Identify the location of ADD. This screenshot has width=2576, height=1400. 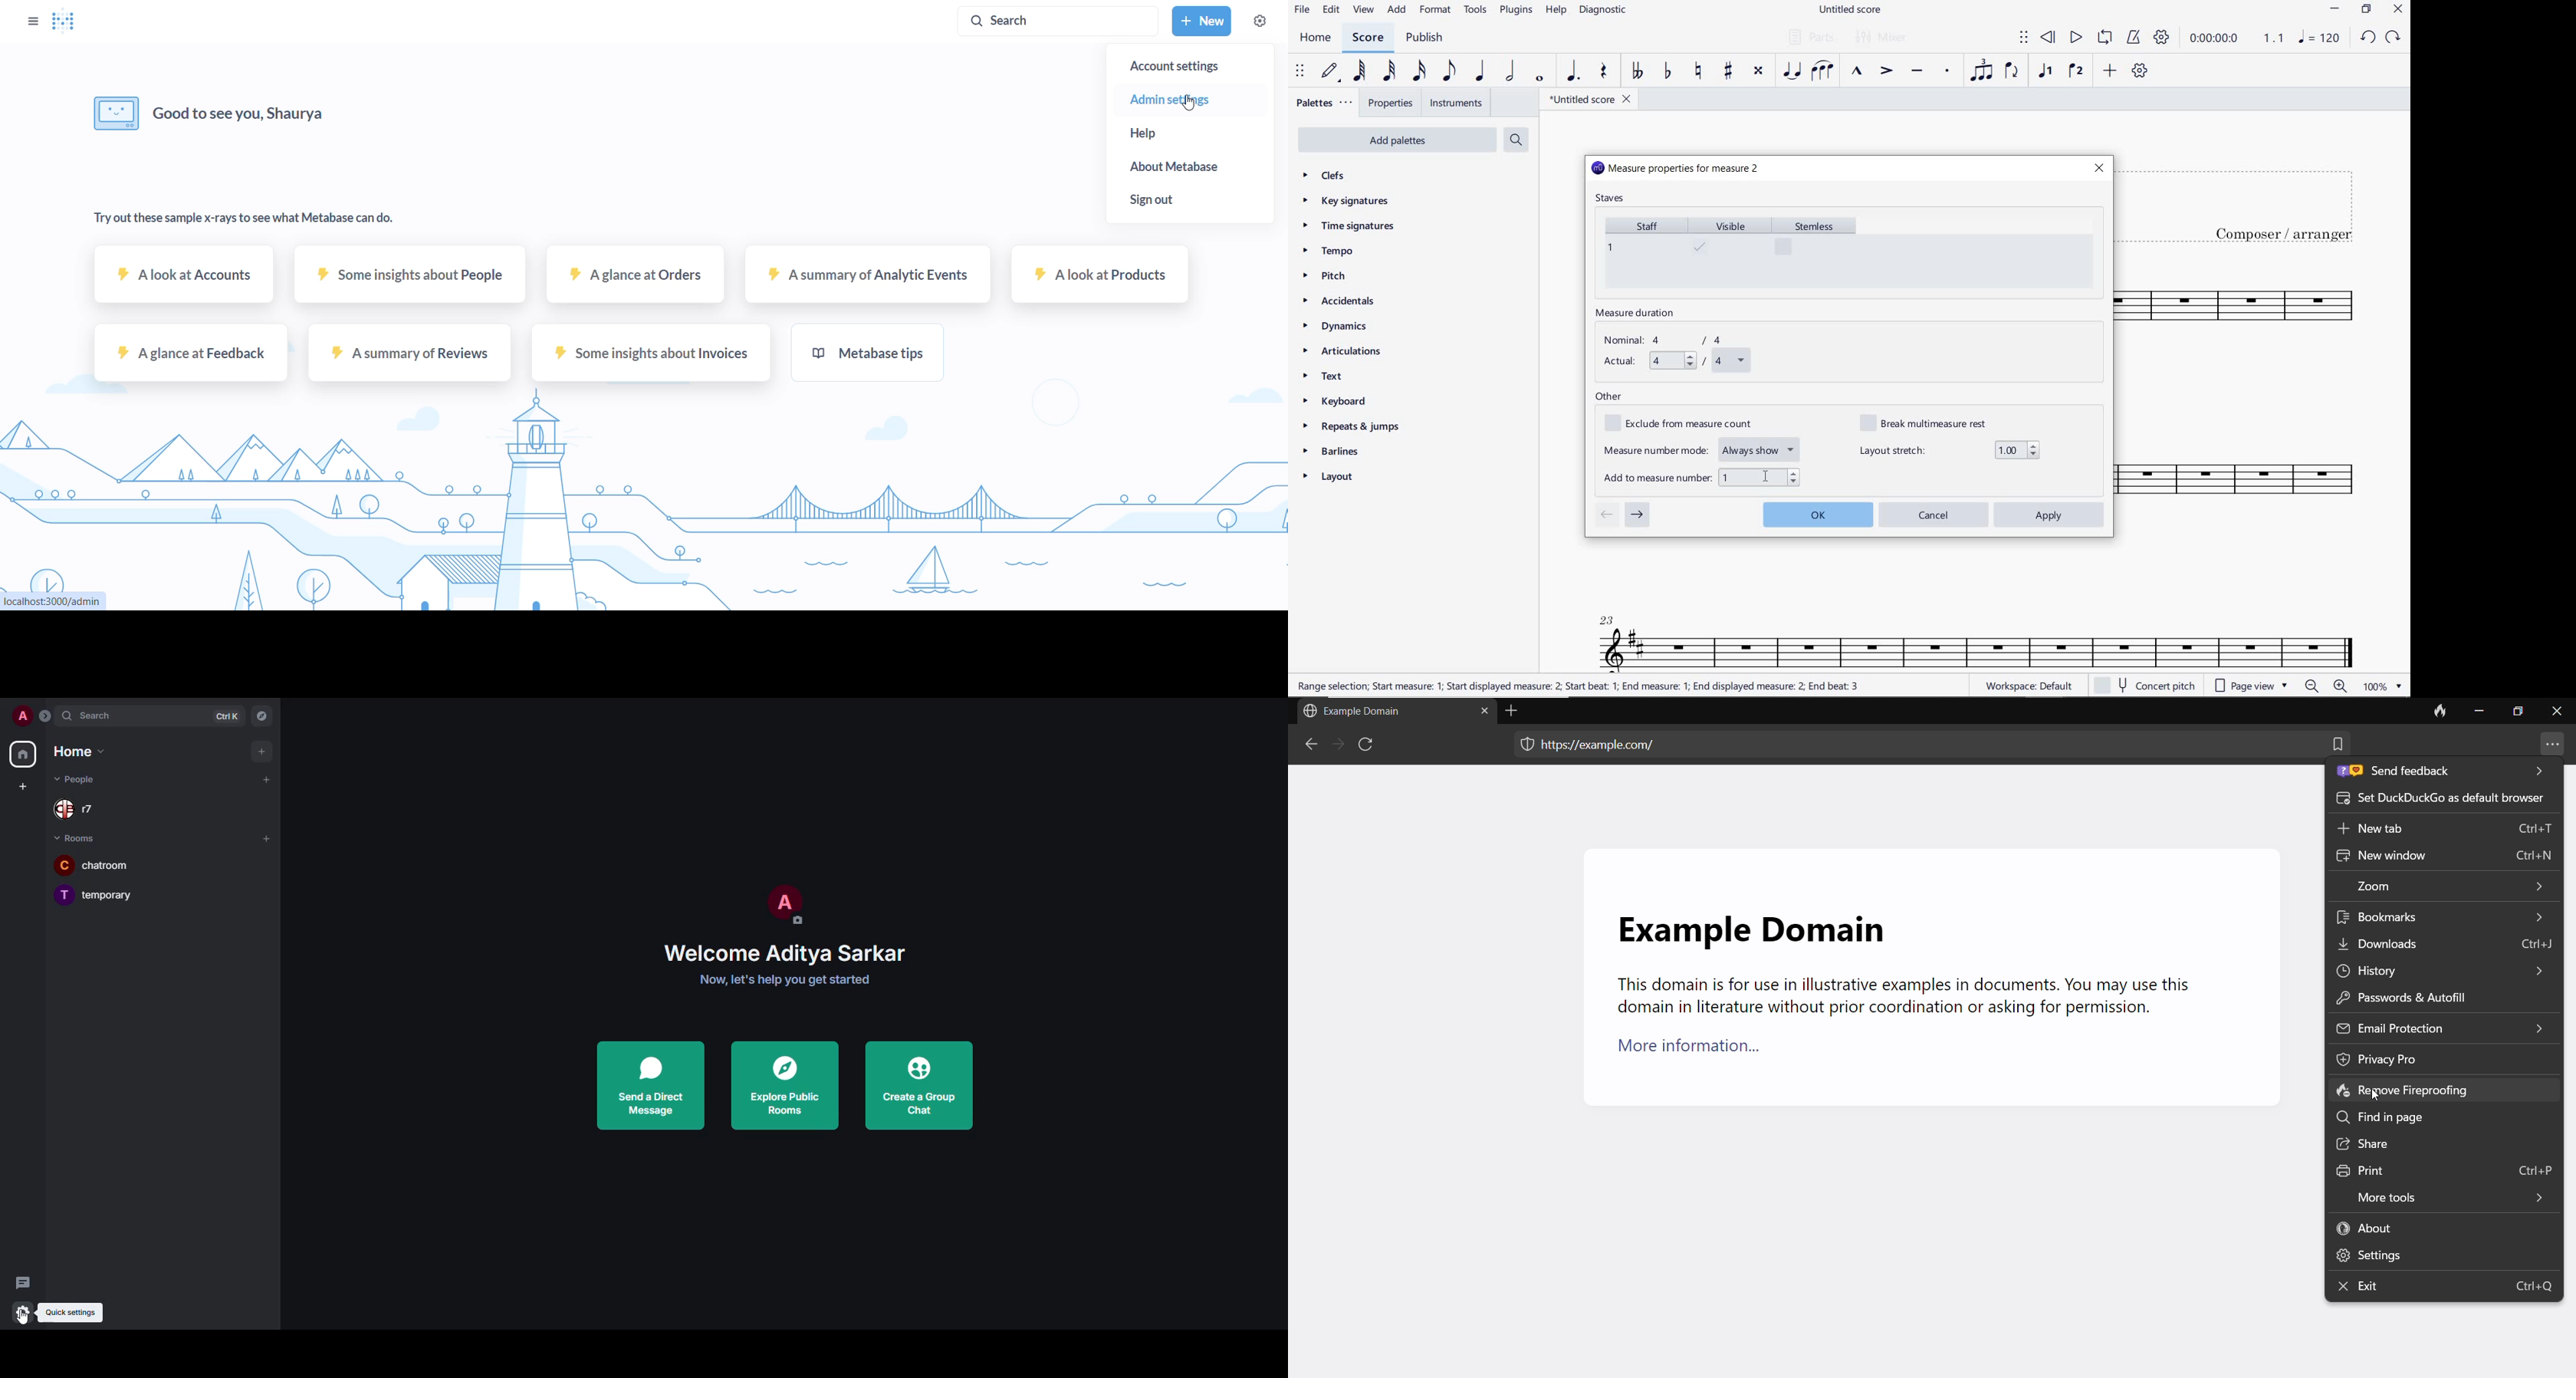
(1398, 11).